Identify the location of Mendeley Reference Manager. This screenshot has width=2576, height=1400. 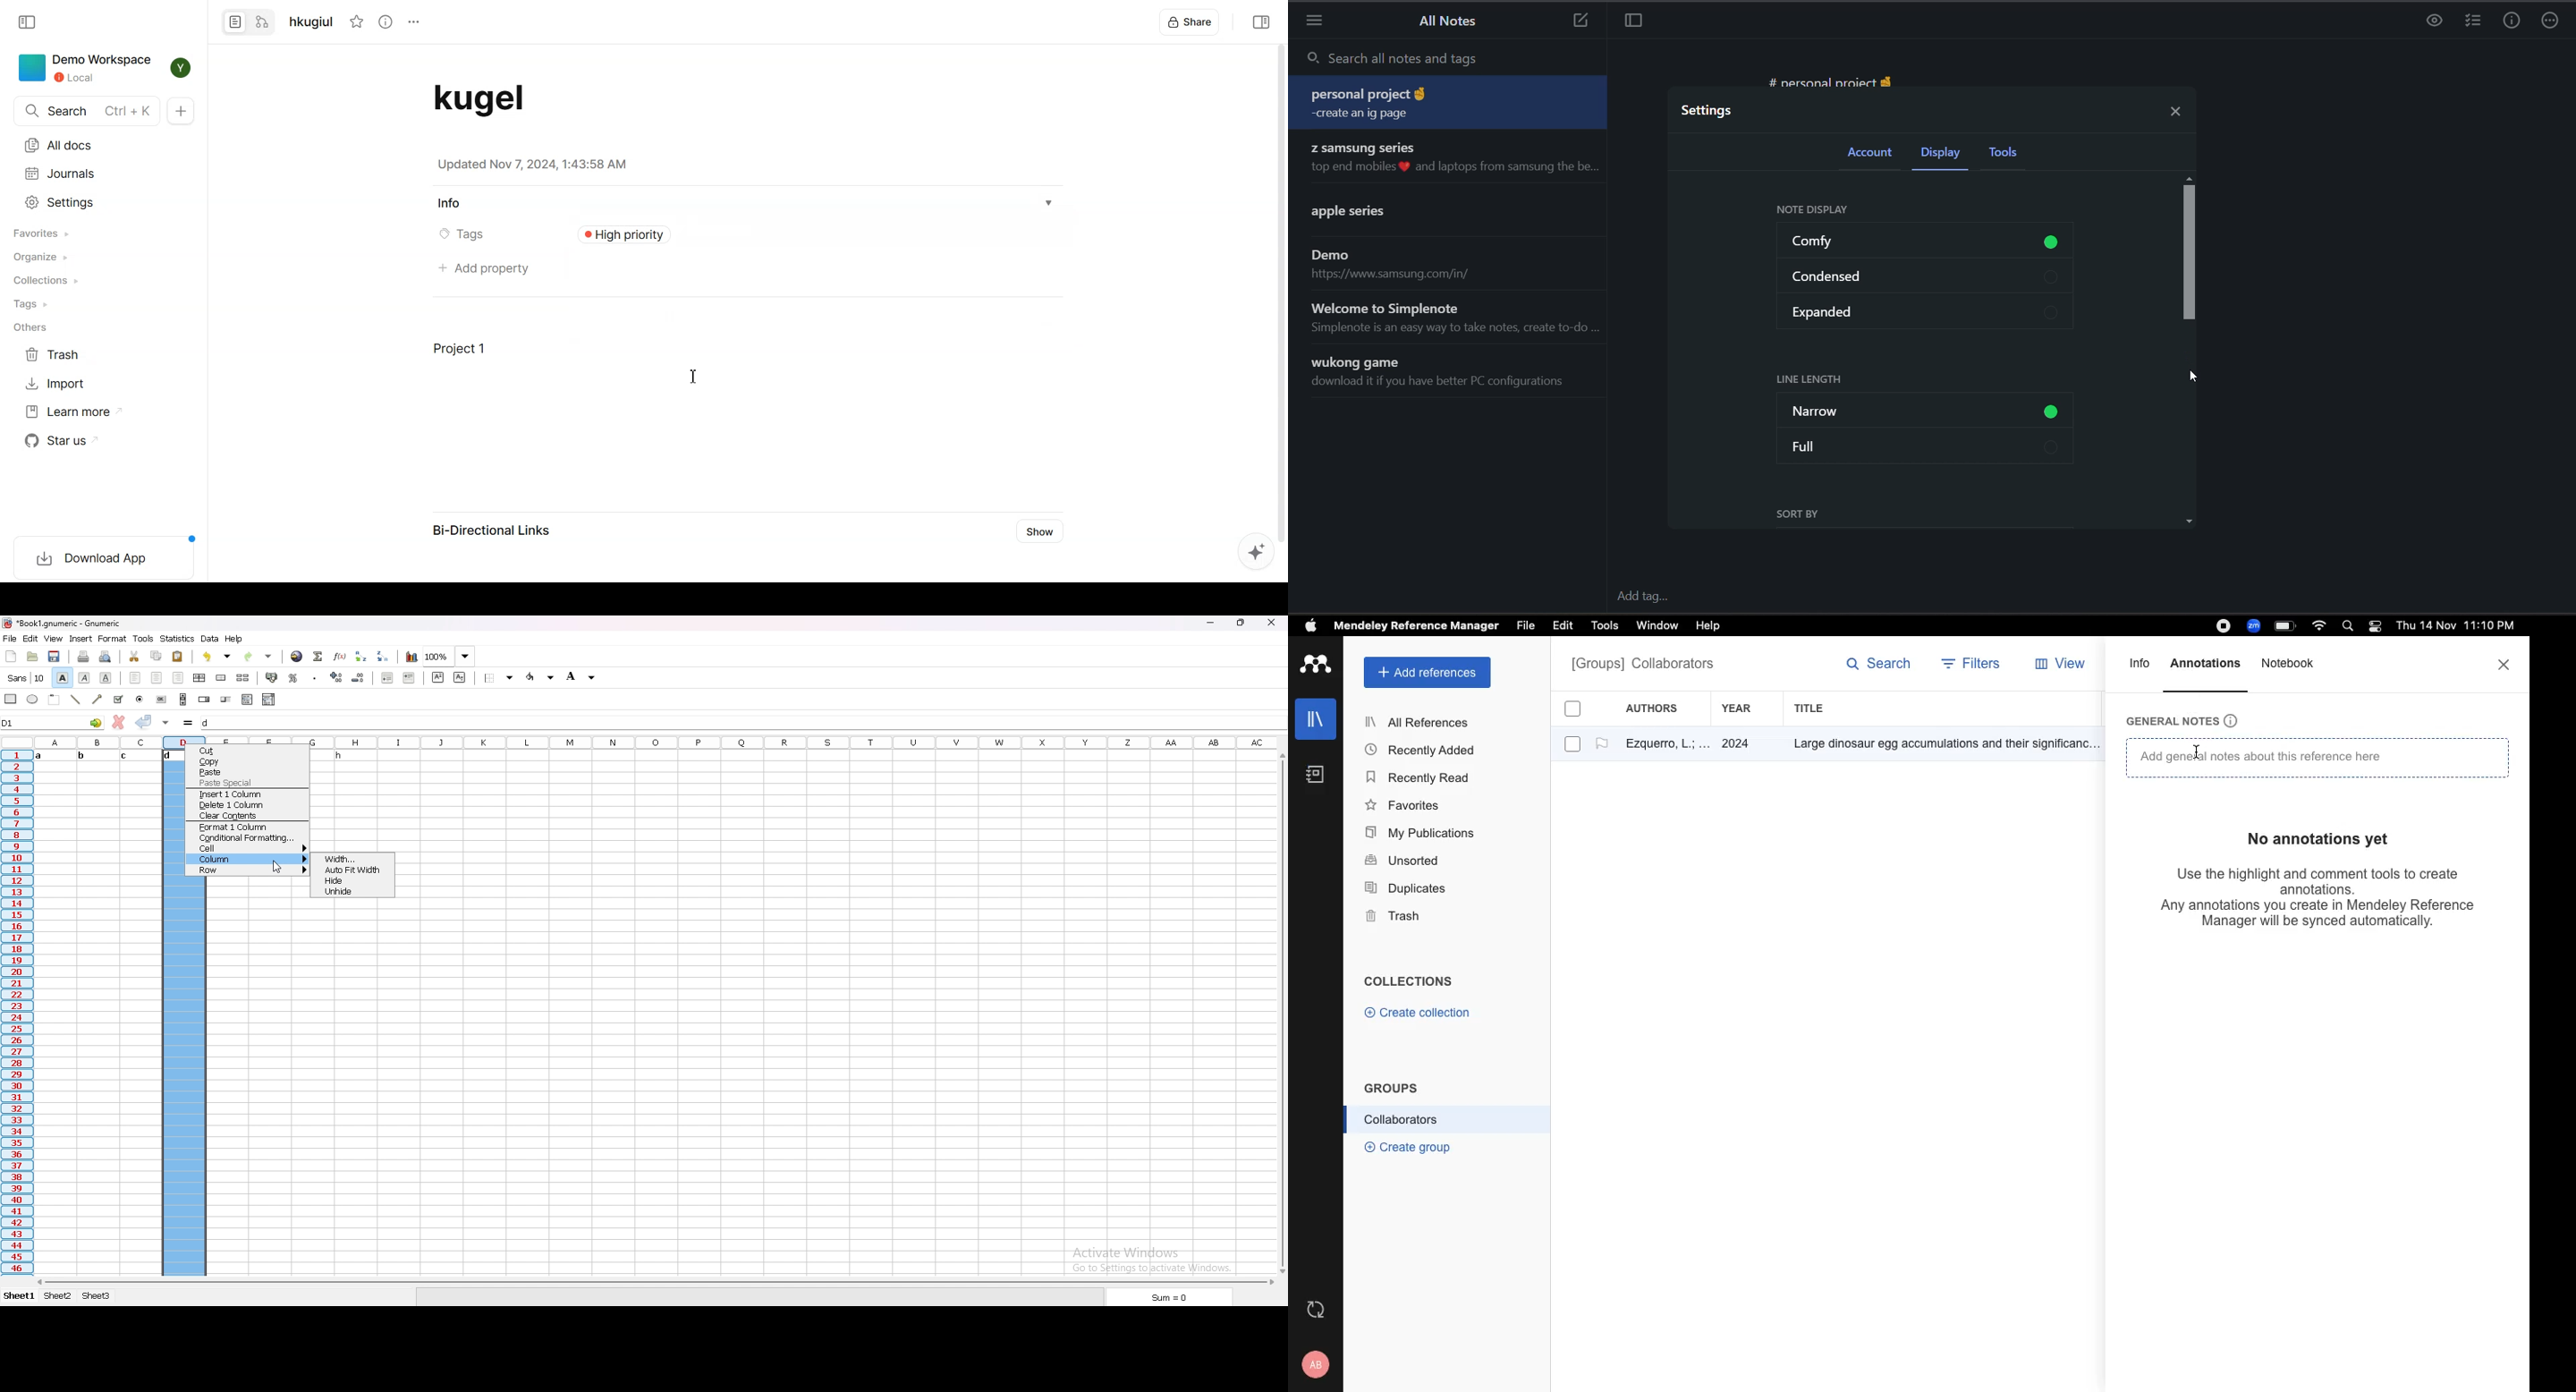
(1417, 627).